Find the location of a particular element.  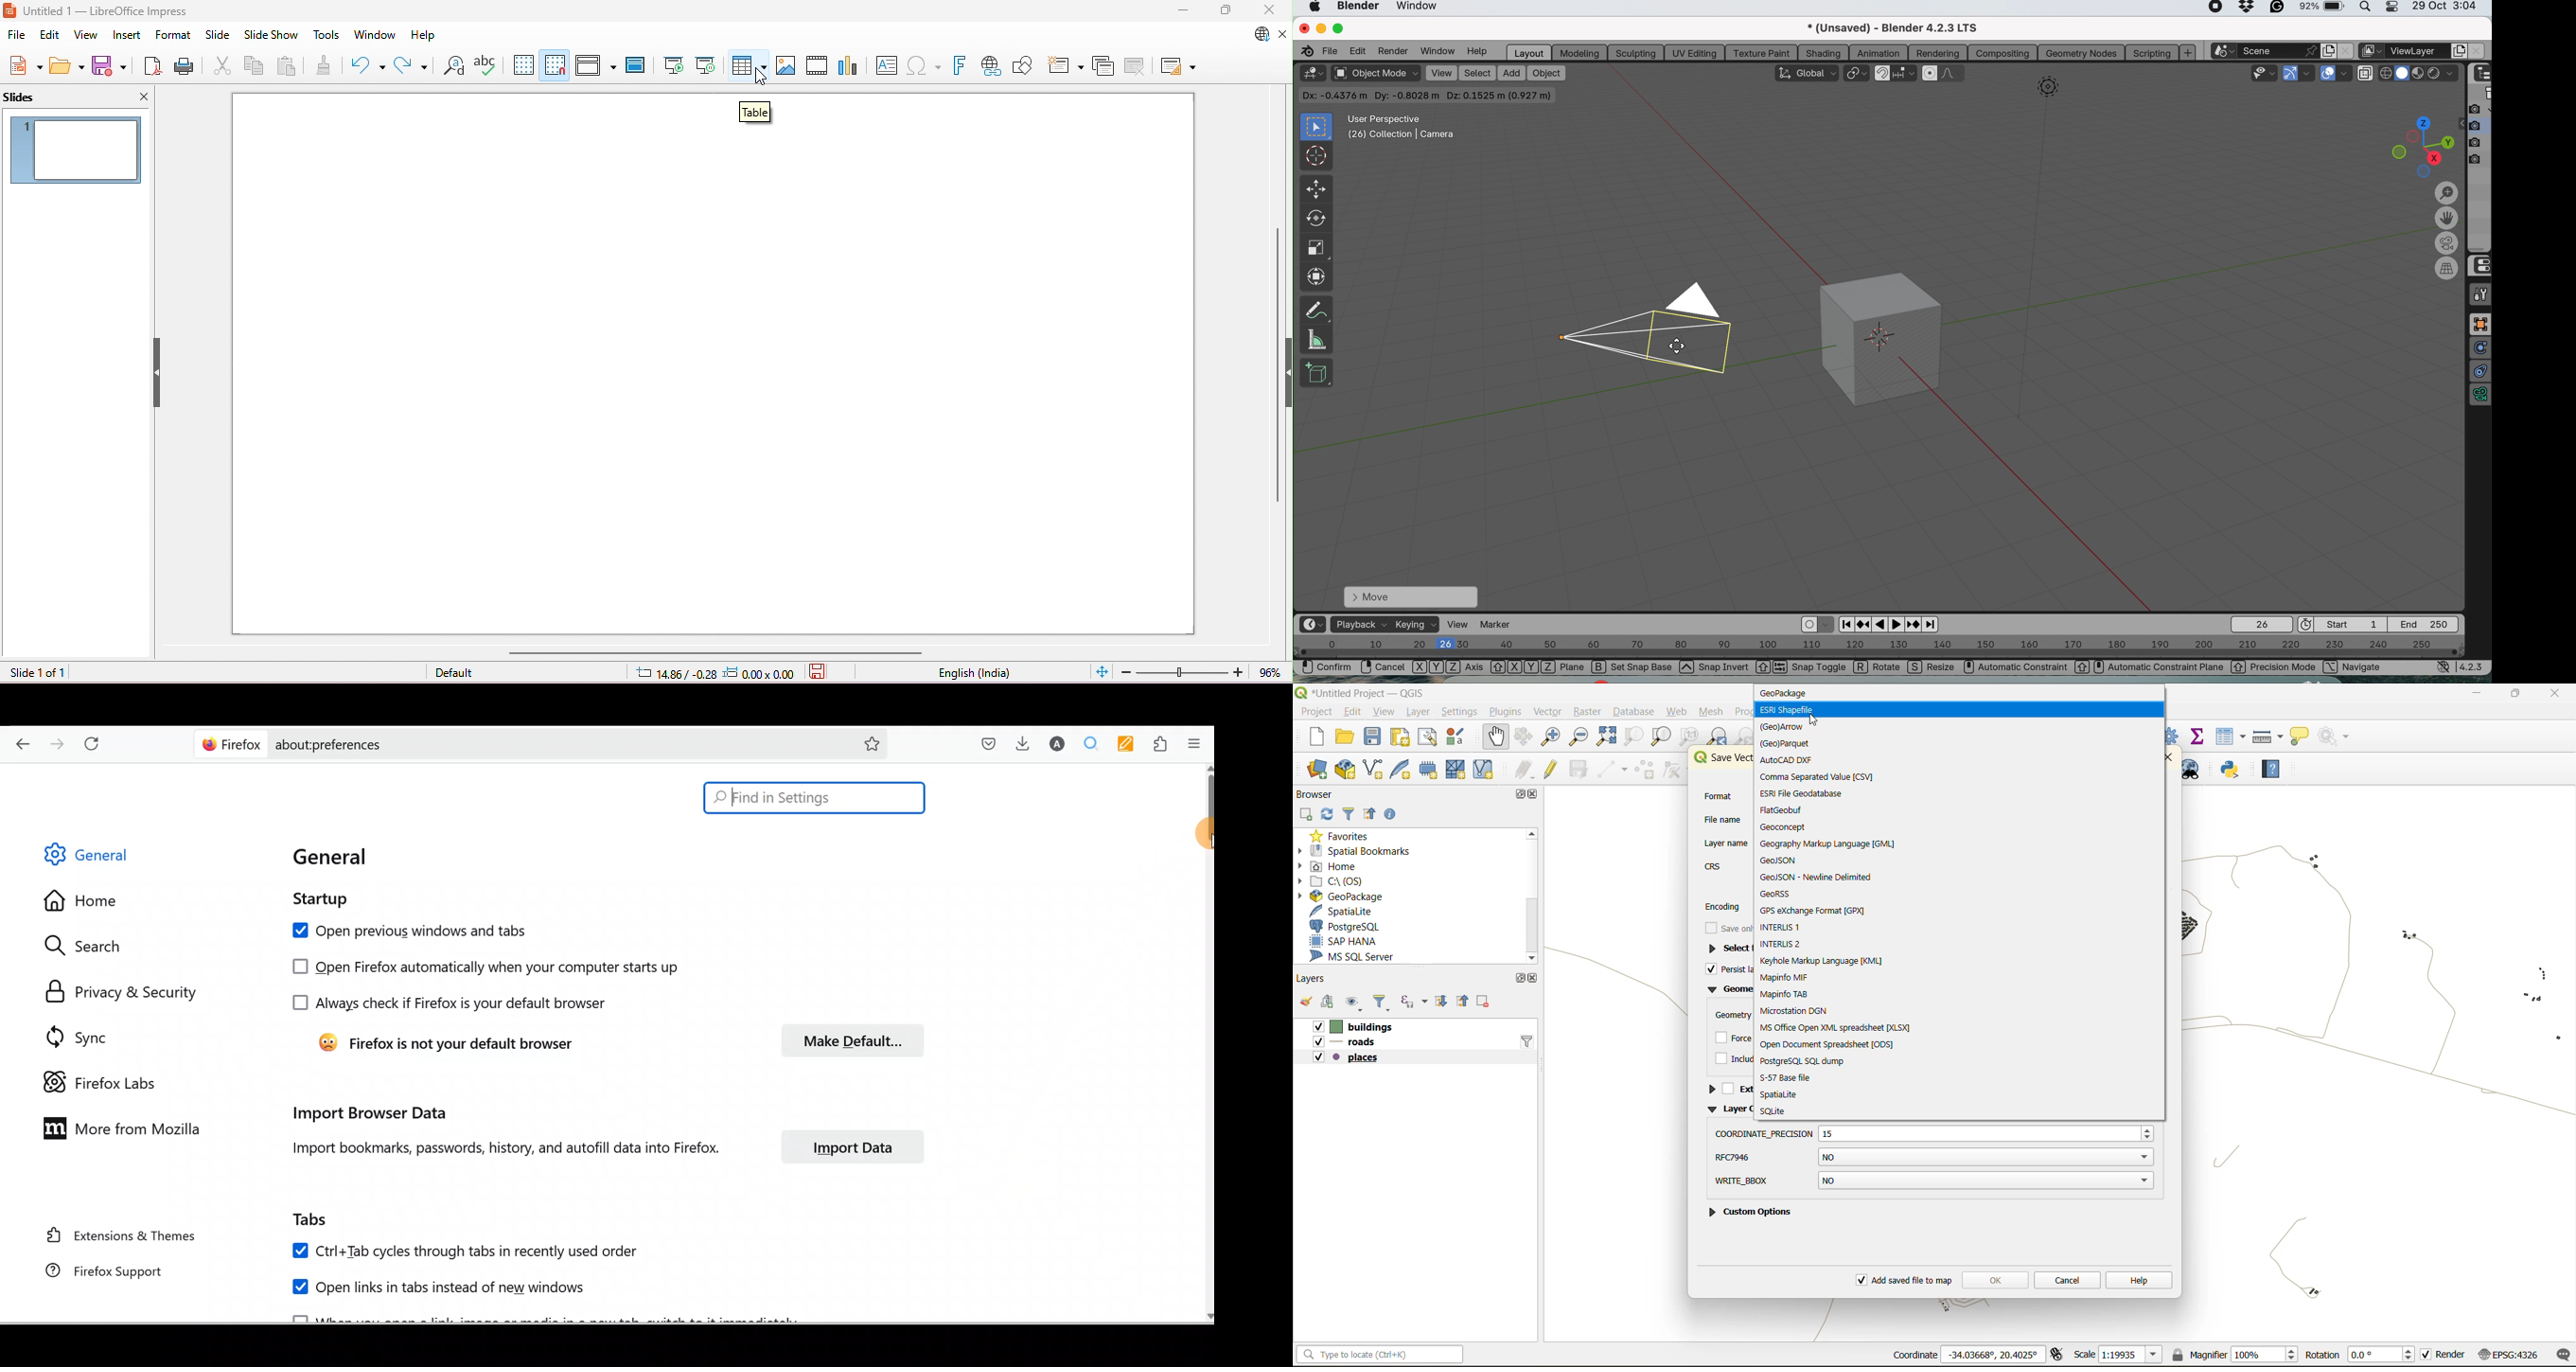

snap invert is located at coordinates (1734, 668).